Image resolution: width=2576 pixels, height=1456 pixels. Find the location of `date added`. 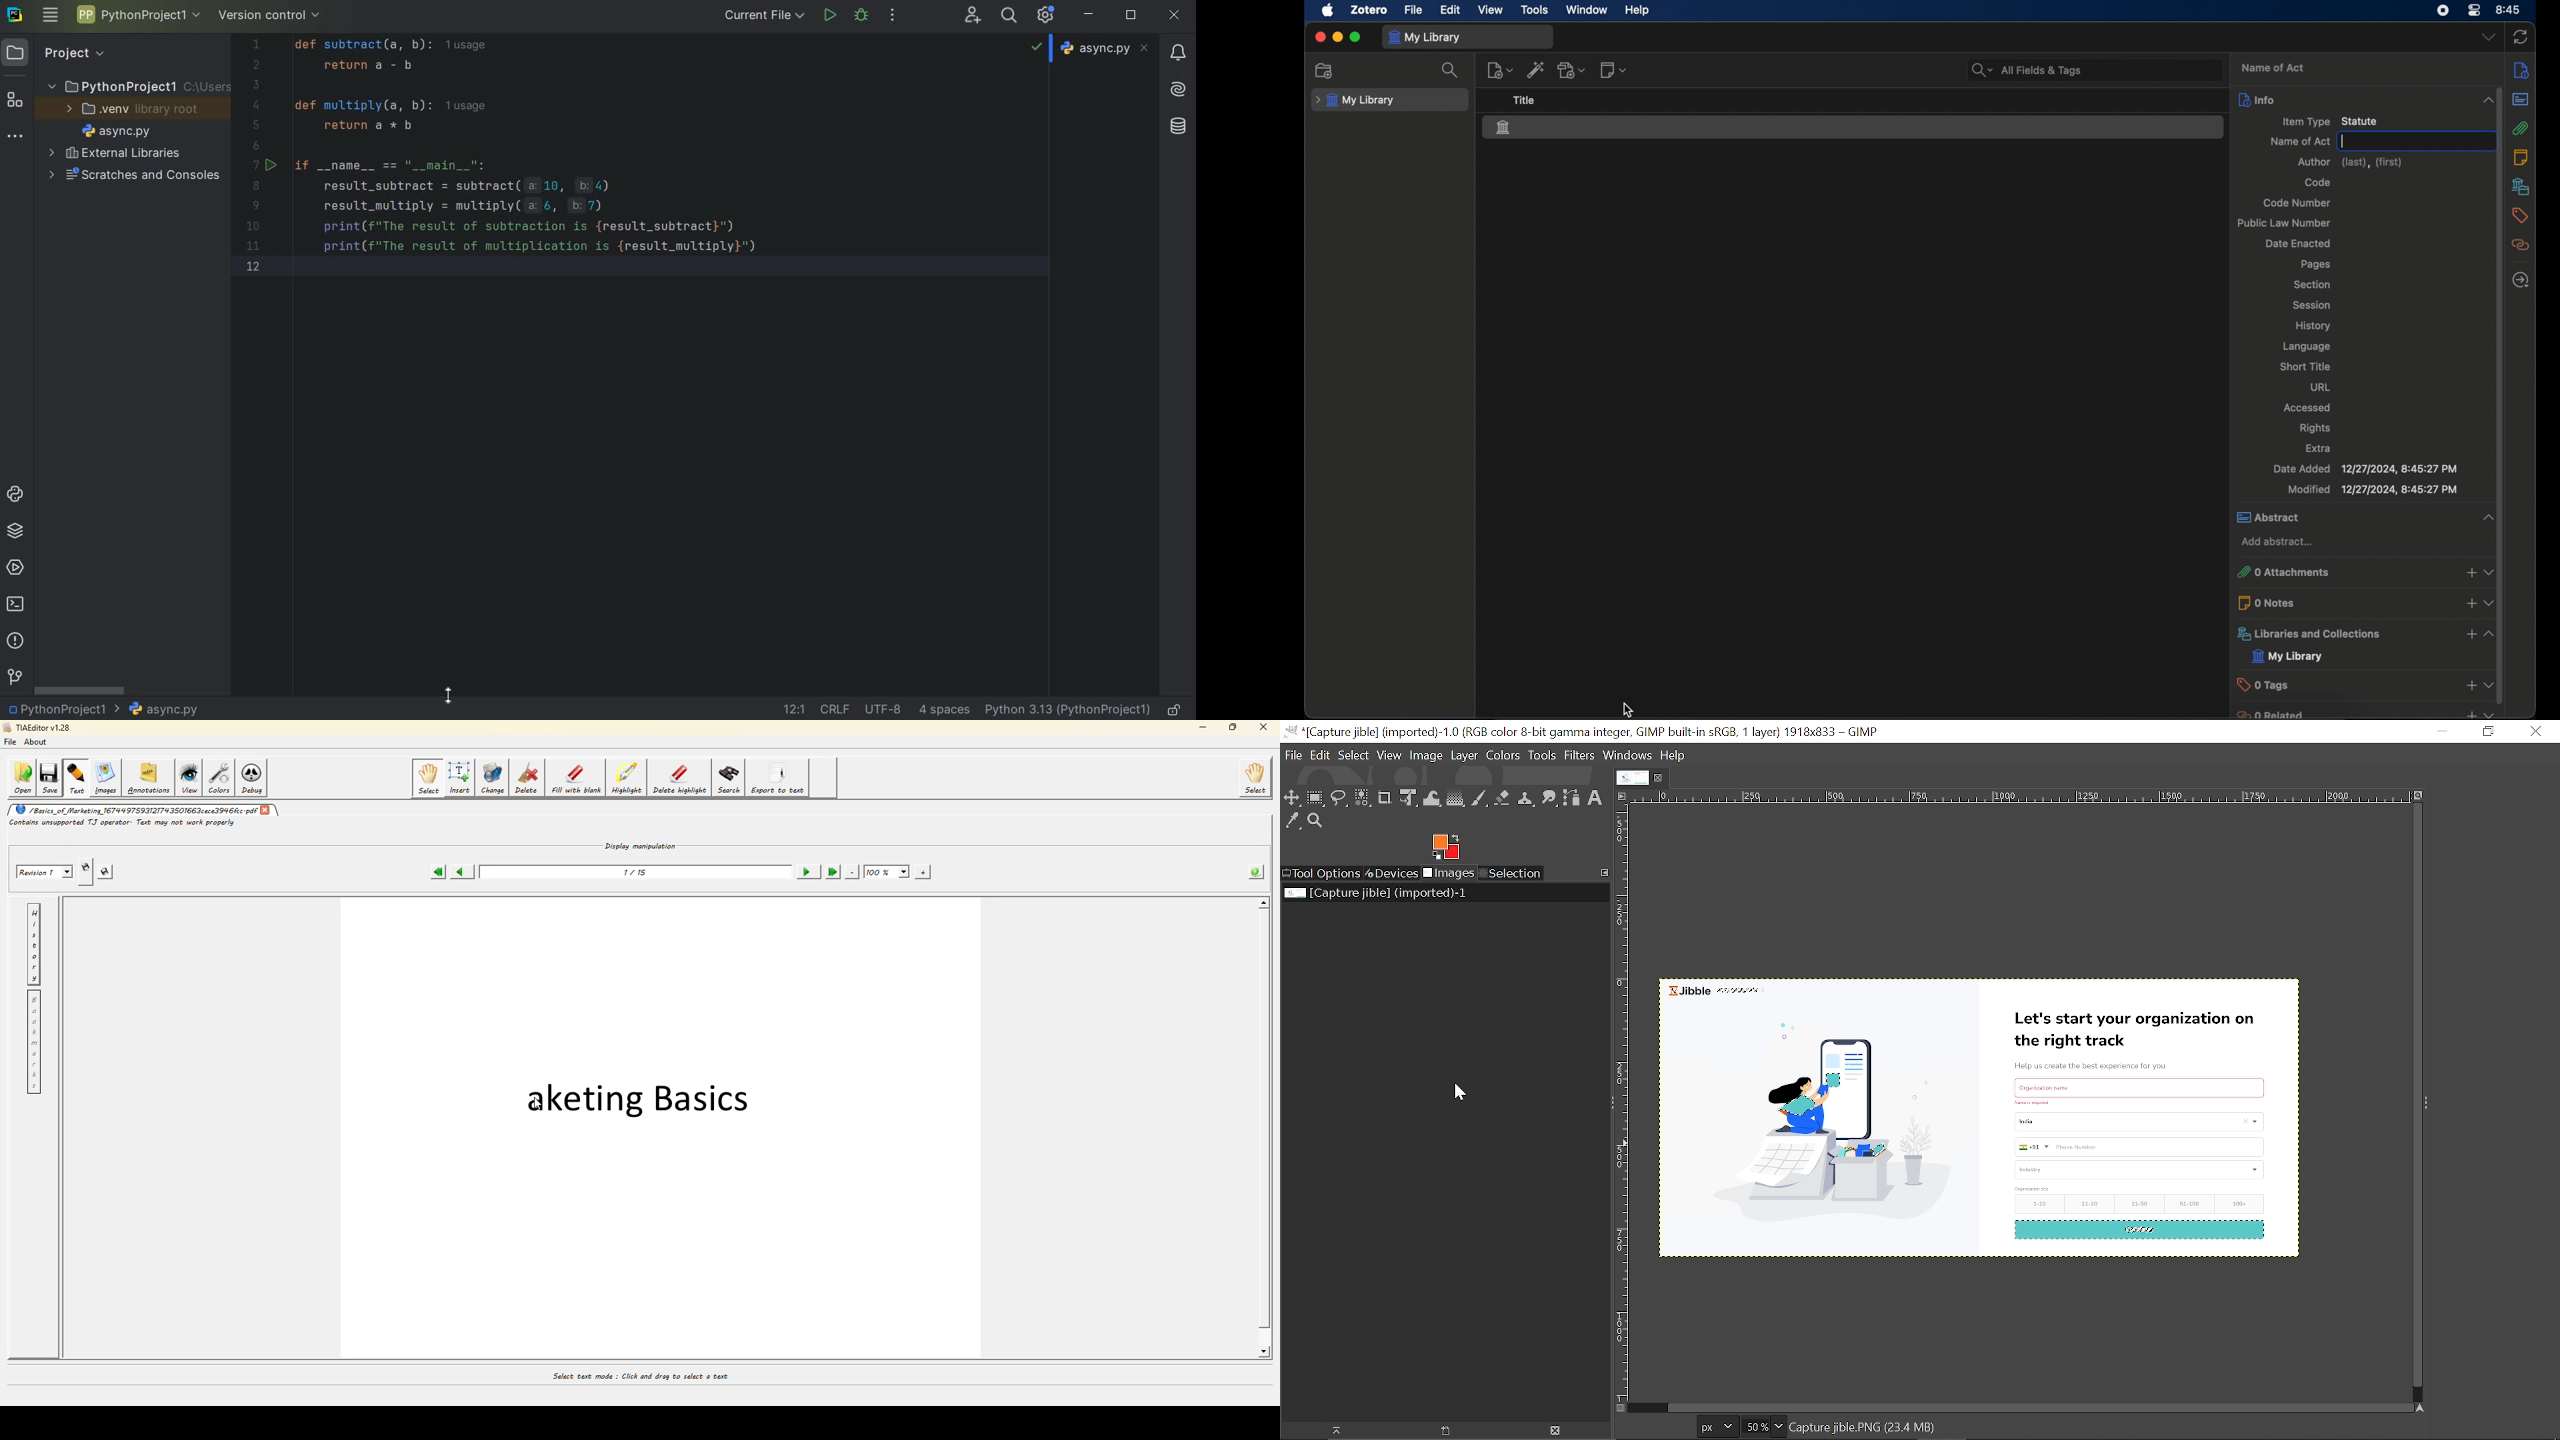

date added is located at coordinates (2363, 469).